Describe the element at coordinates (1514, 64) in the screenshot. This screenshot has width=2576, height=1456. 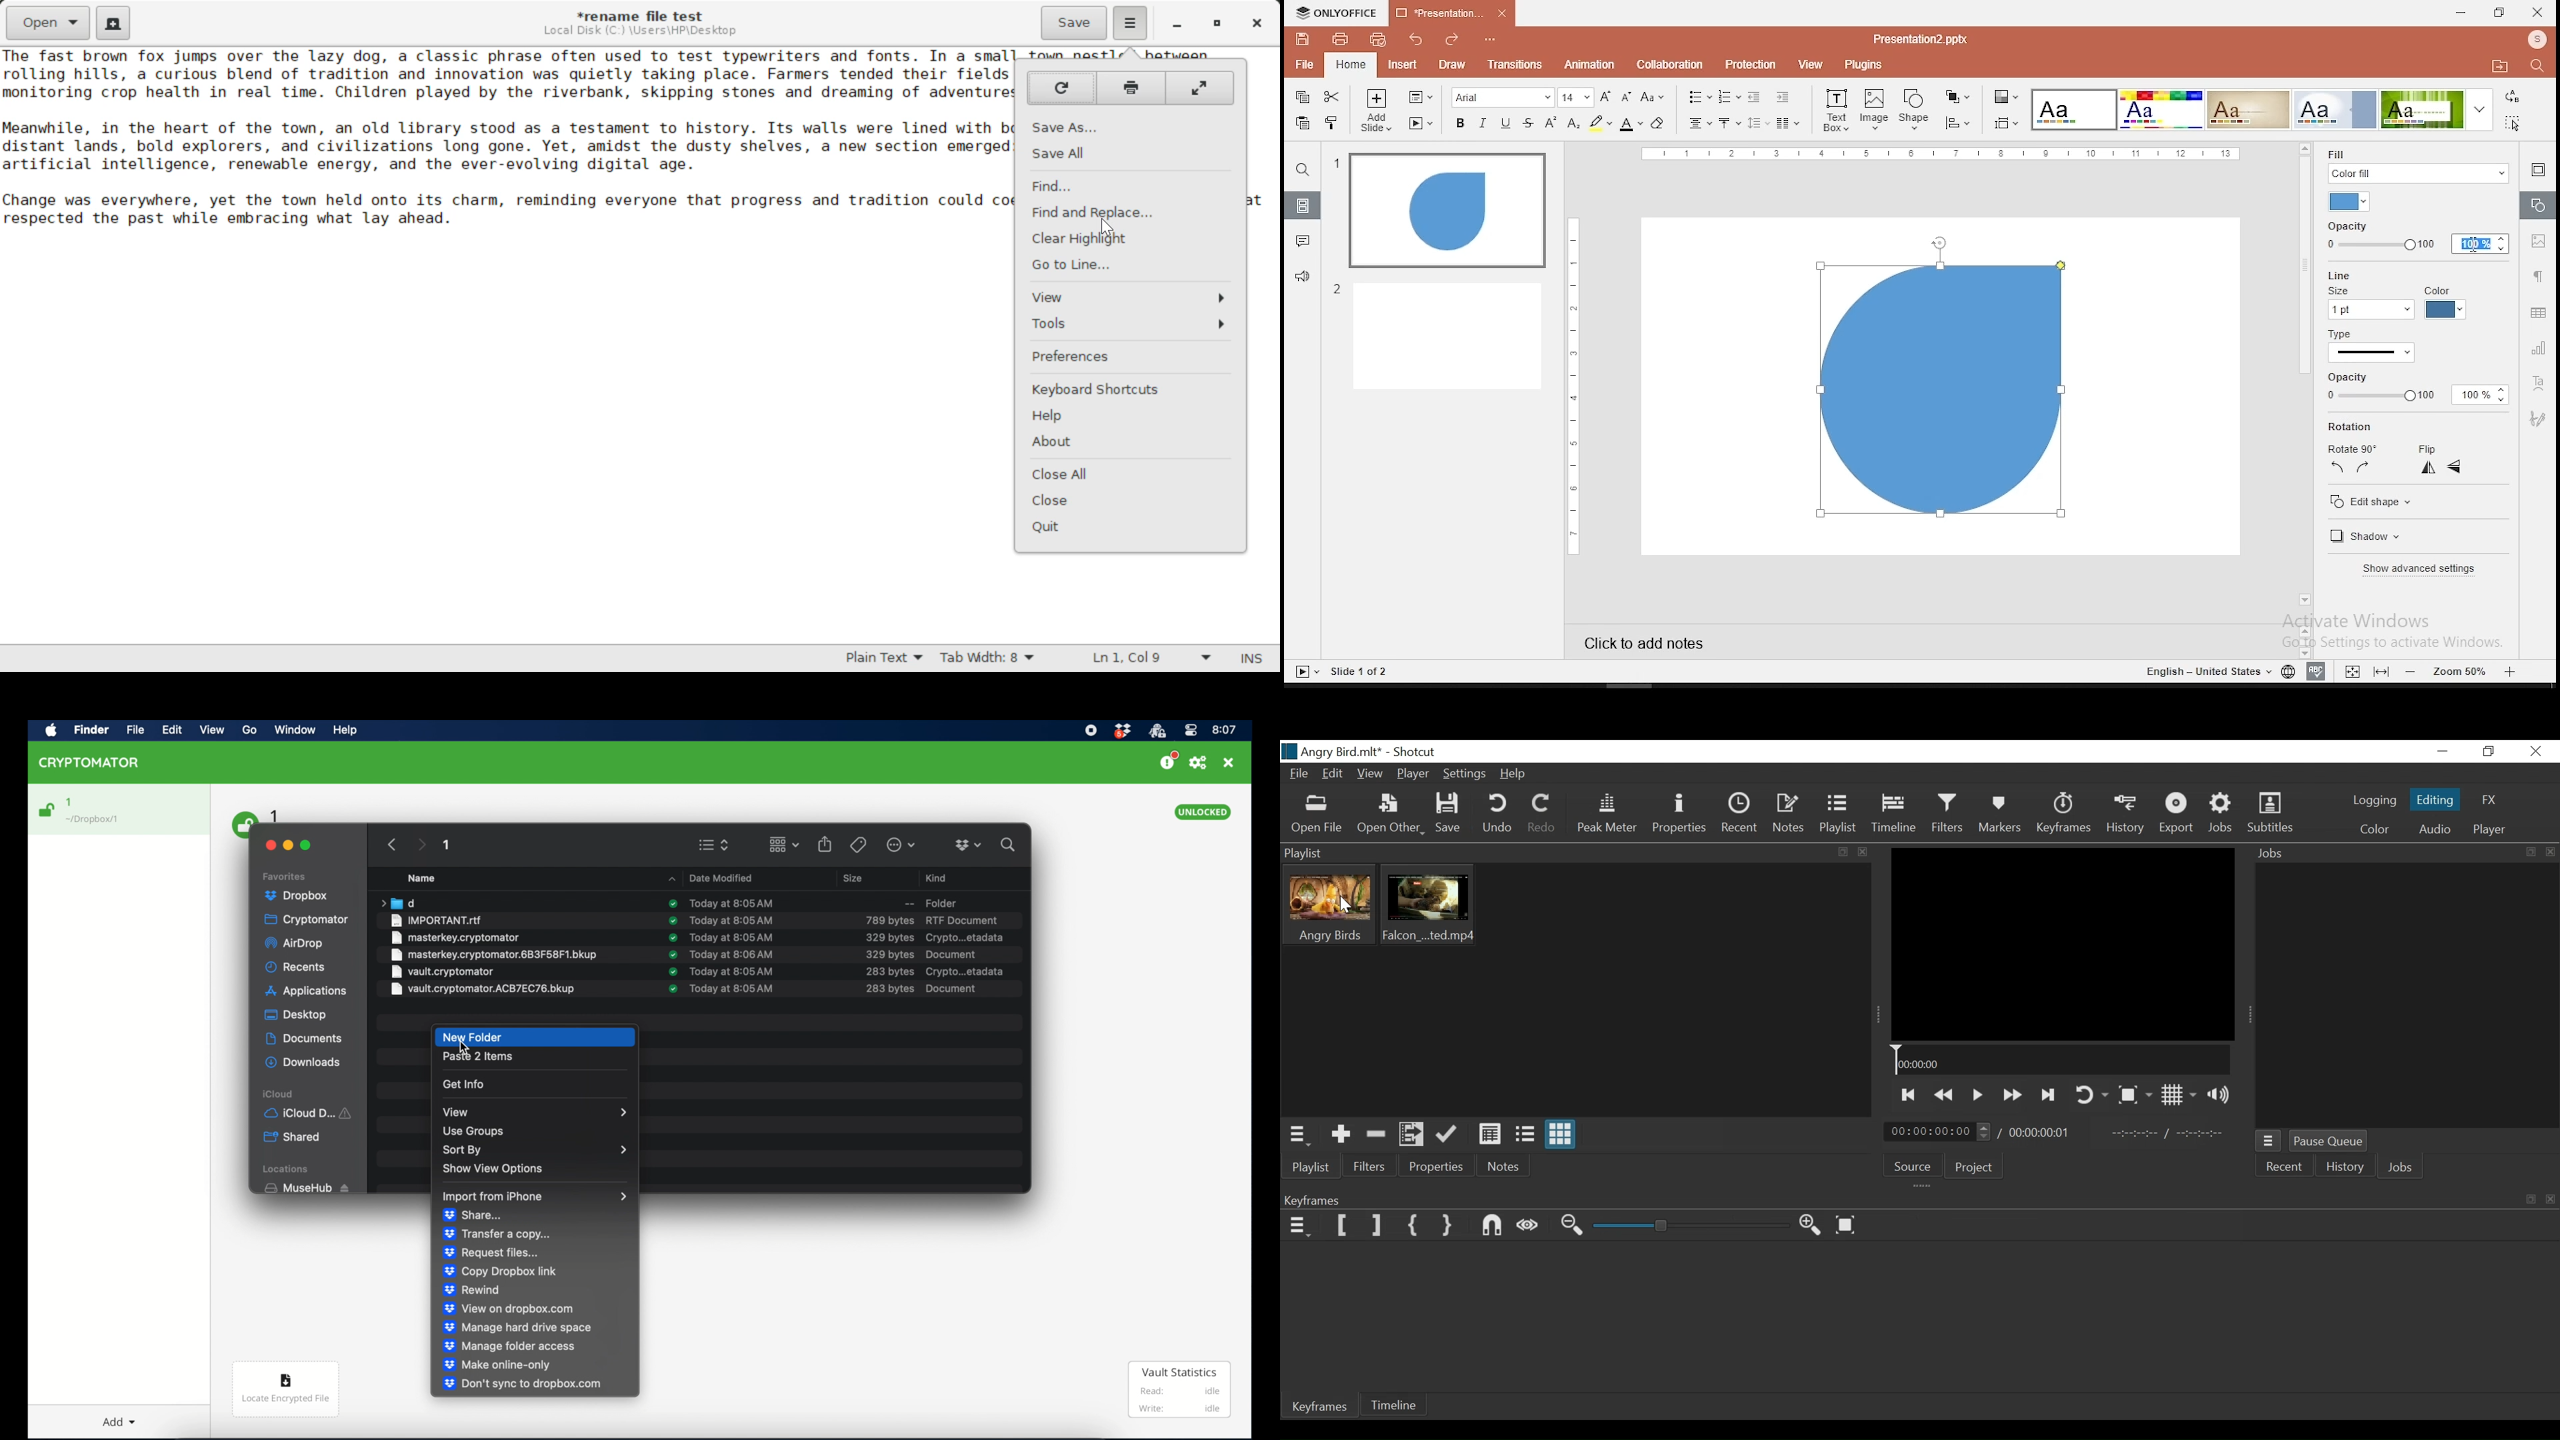
I see `transitions` at that location.